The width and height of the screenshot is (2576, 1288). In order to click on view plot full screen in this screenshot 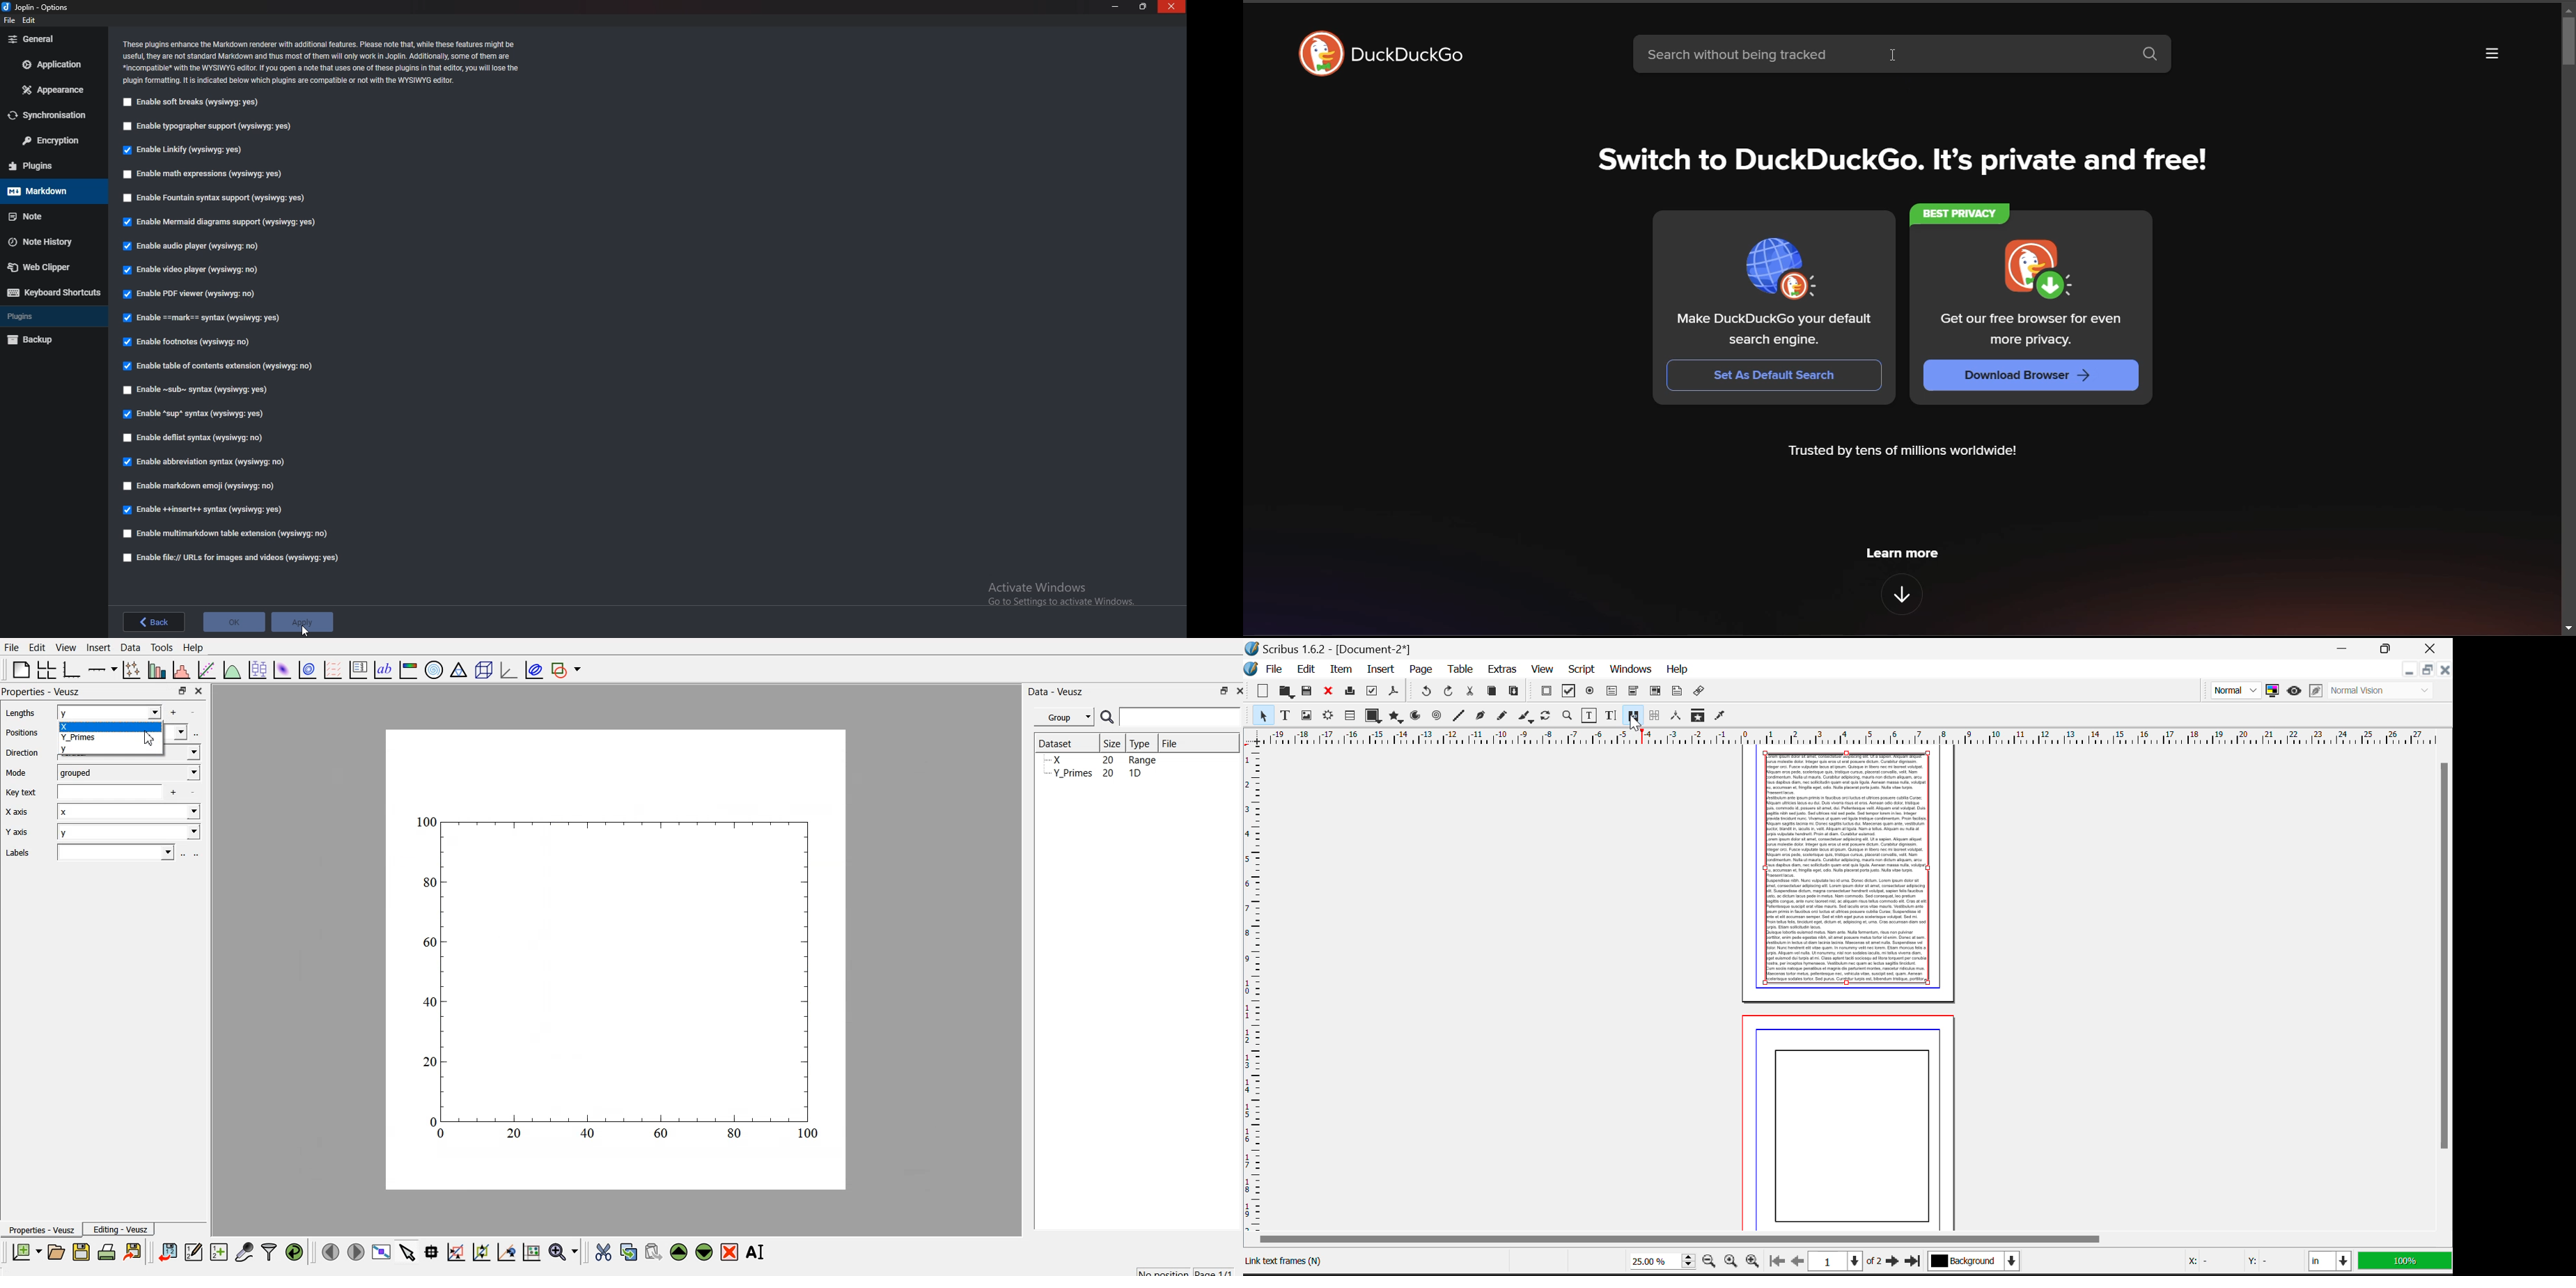, I will do `click(382, 1251)`.